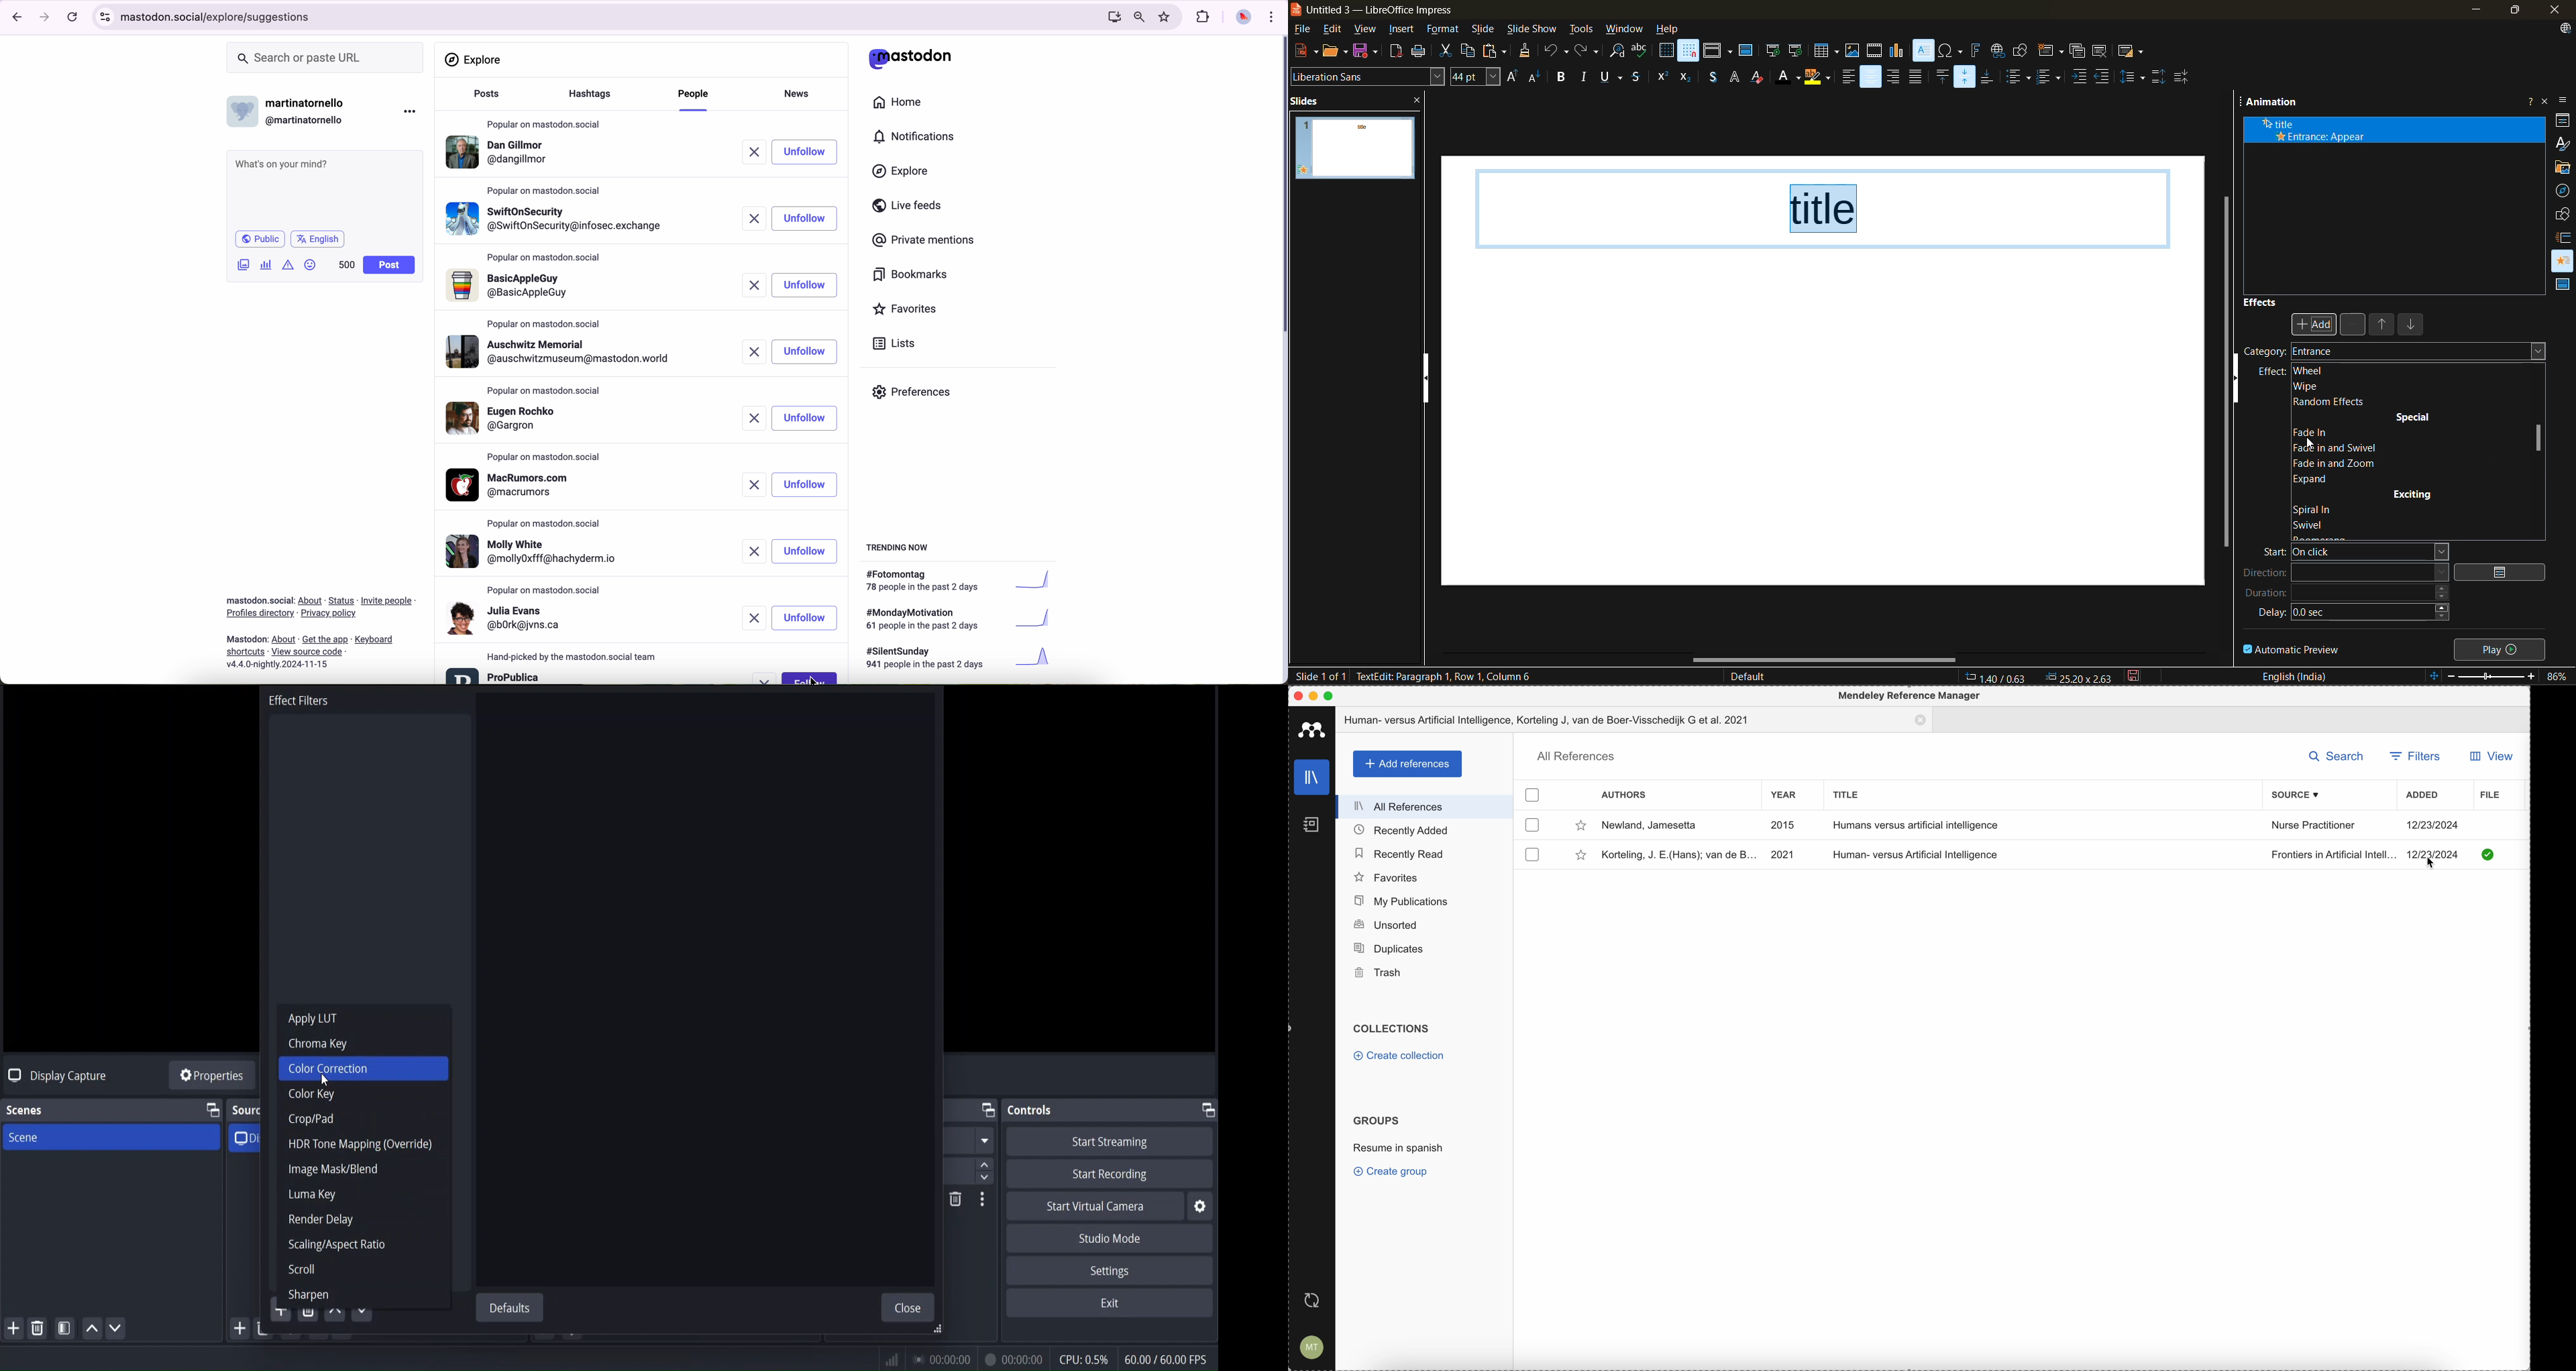 Image resolution: width=2576 pixels, height=1372 pixels. I want to click on move up, so click(336, 1314).